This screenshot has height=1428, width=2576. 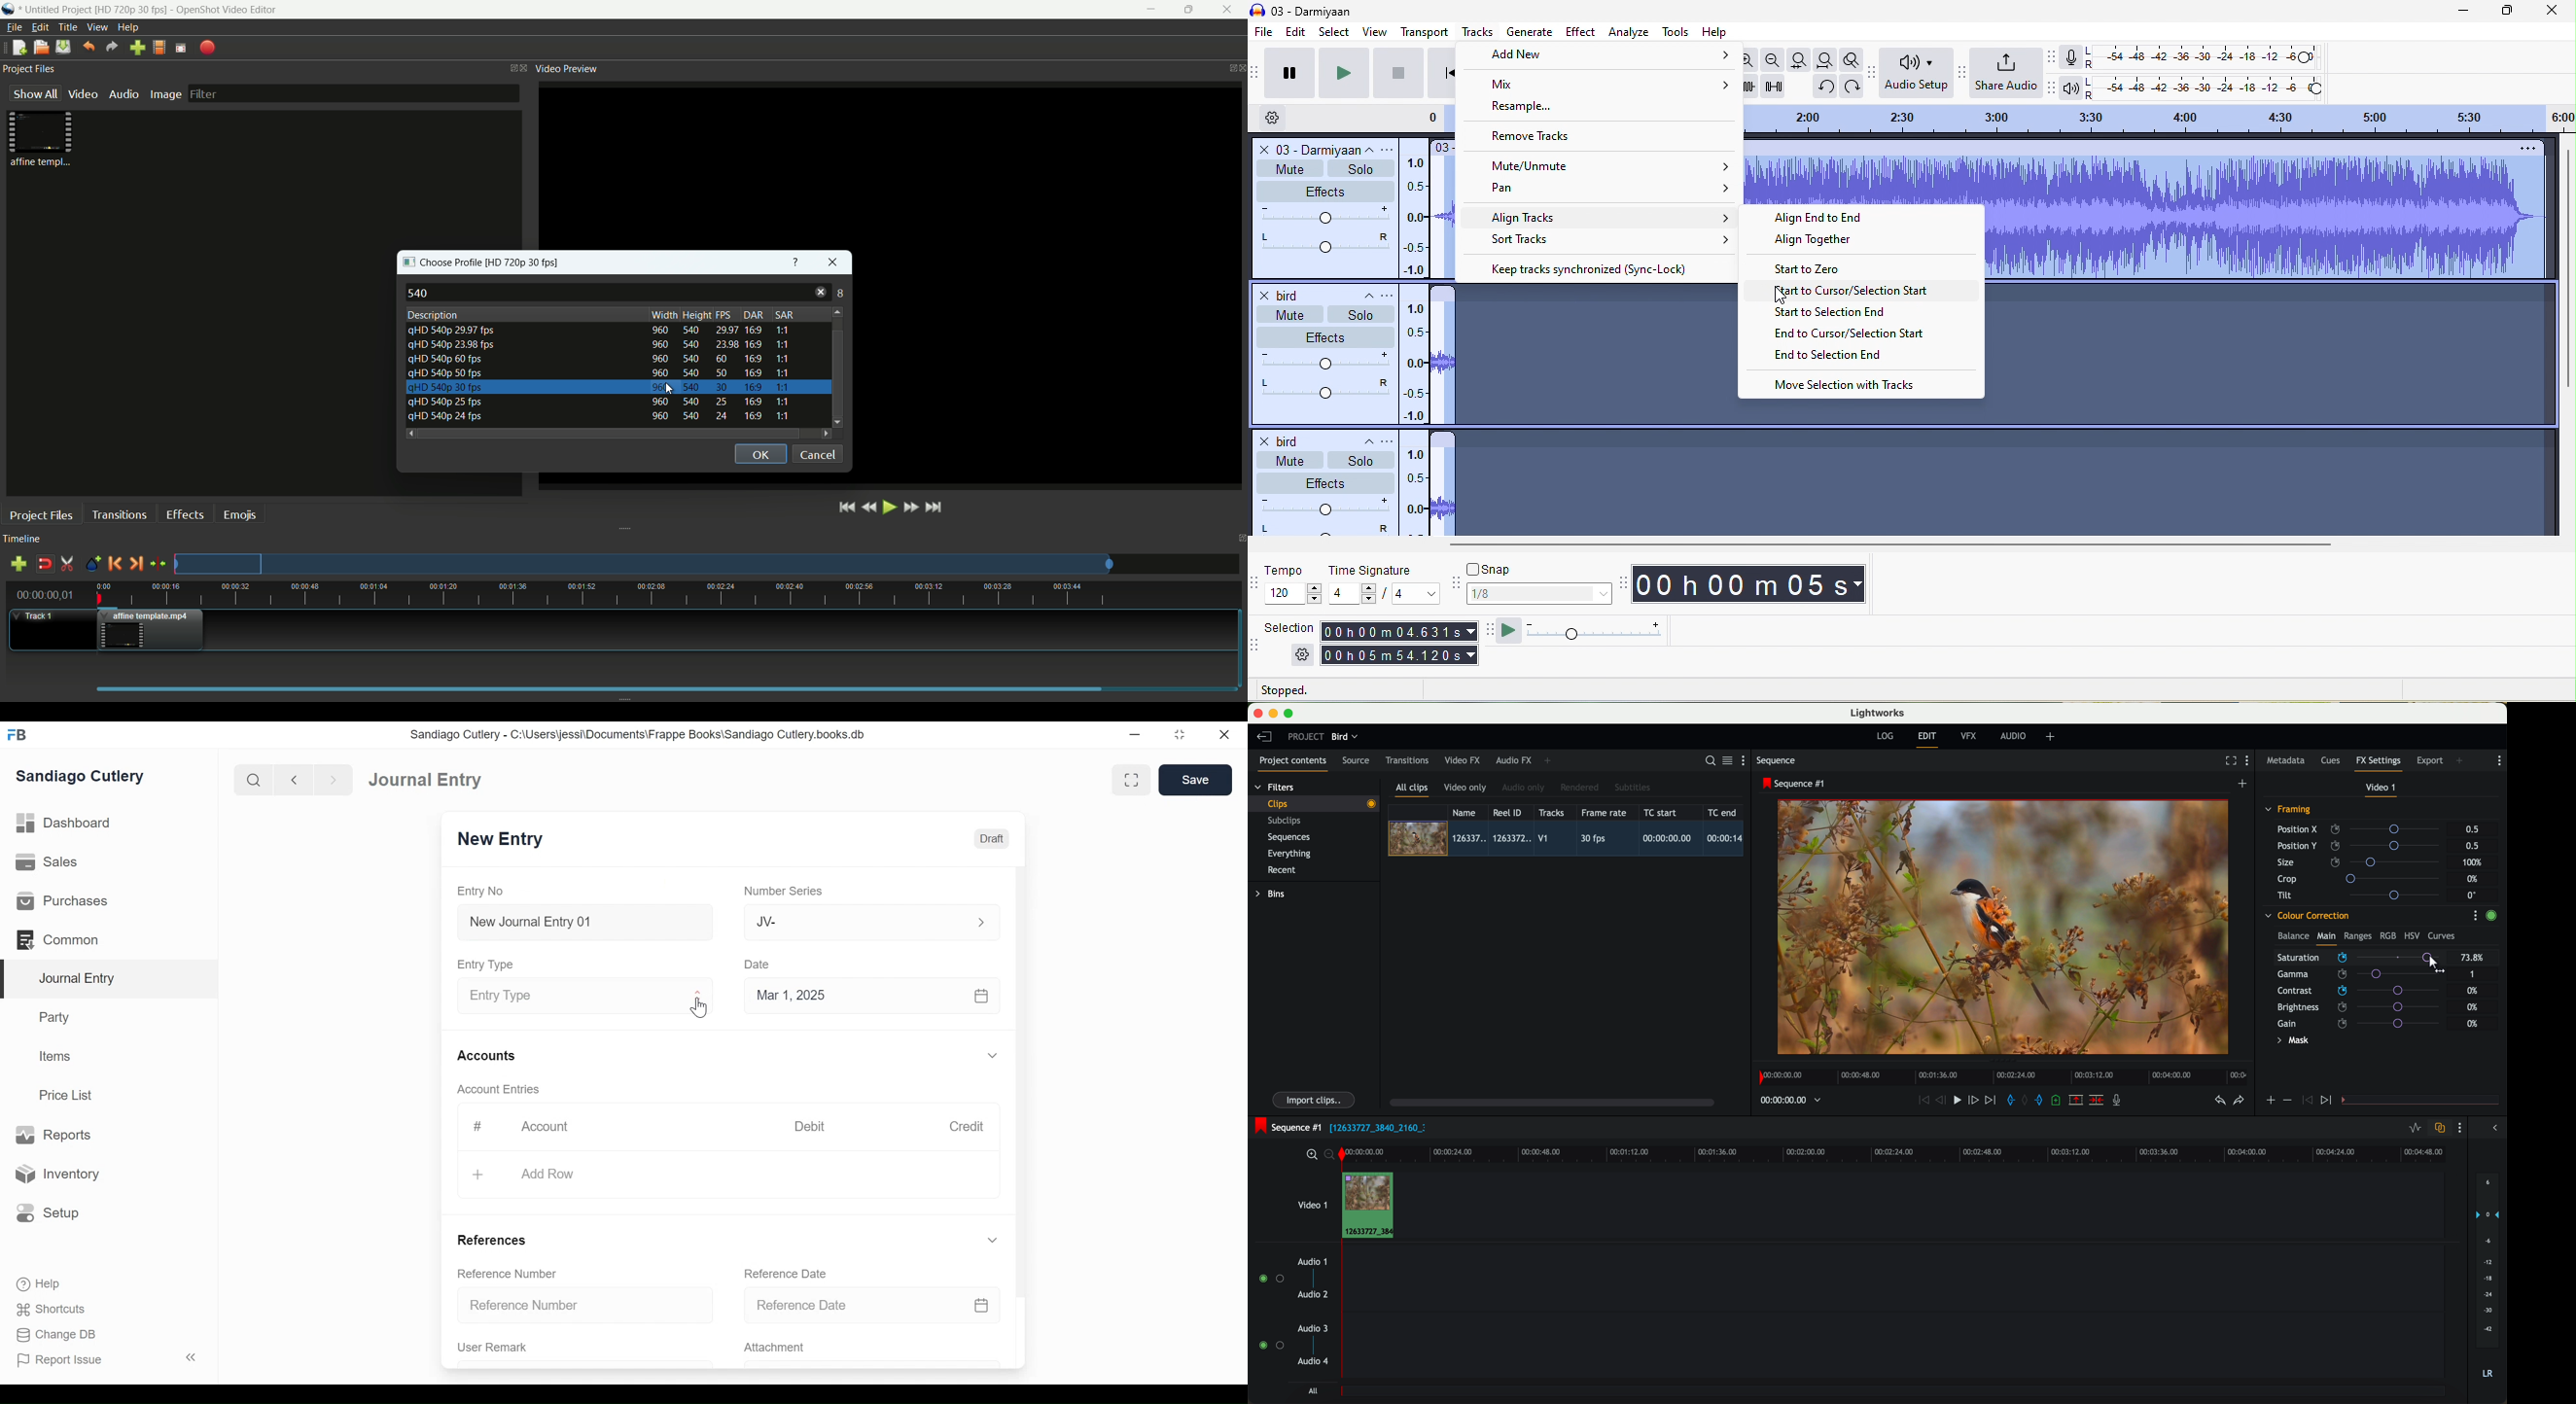 What do you see at coordinates (1707, 761) in the screenshot?
I see `search for assets or bins` at bounding box center [1707, 761].